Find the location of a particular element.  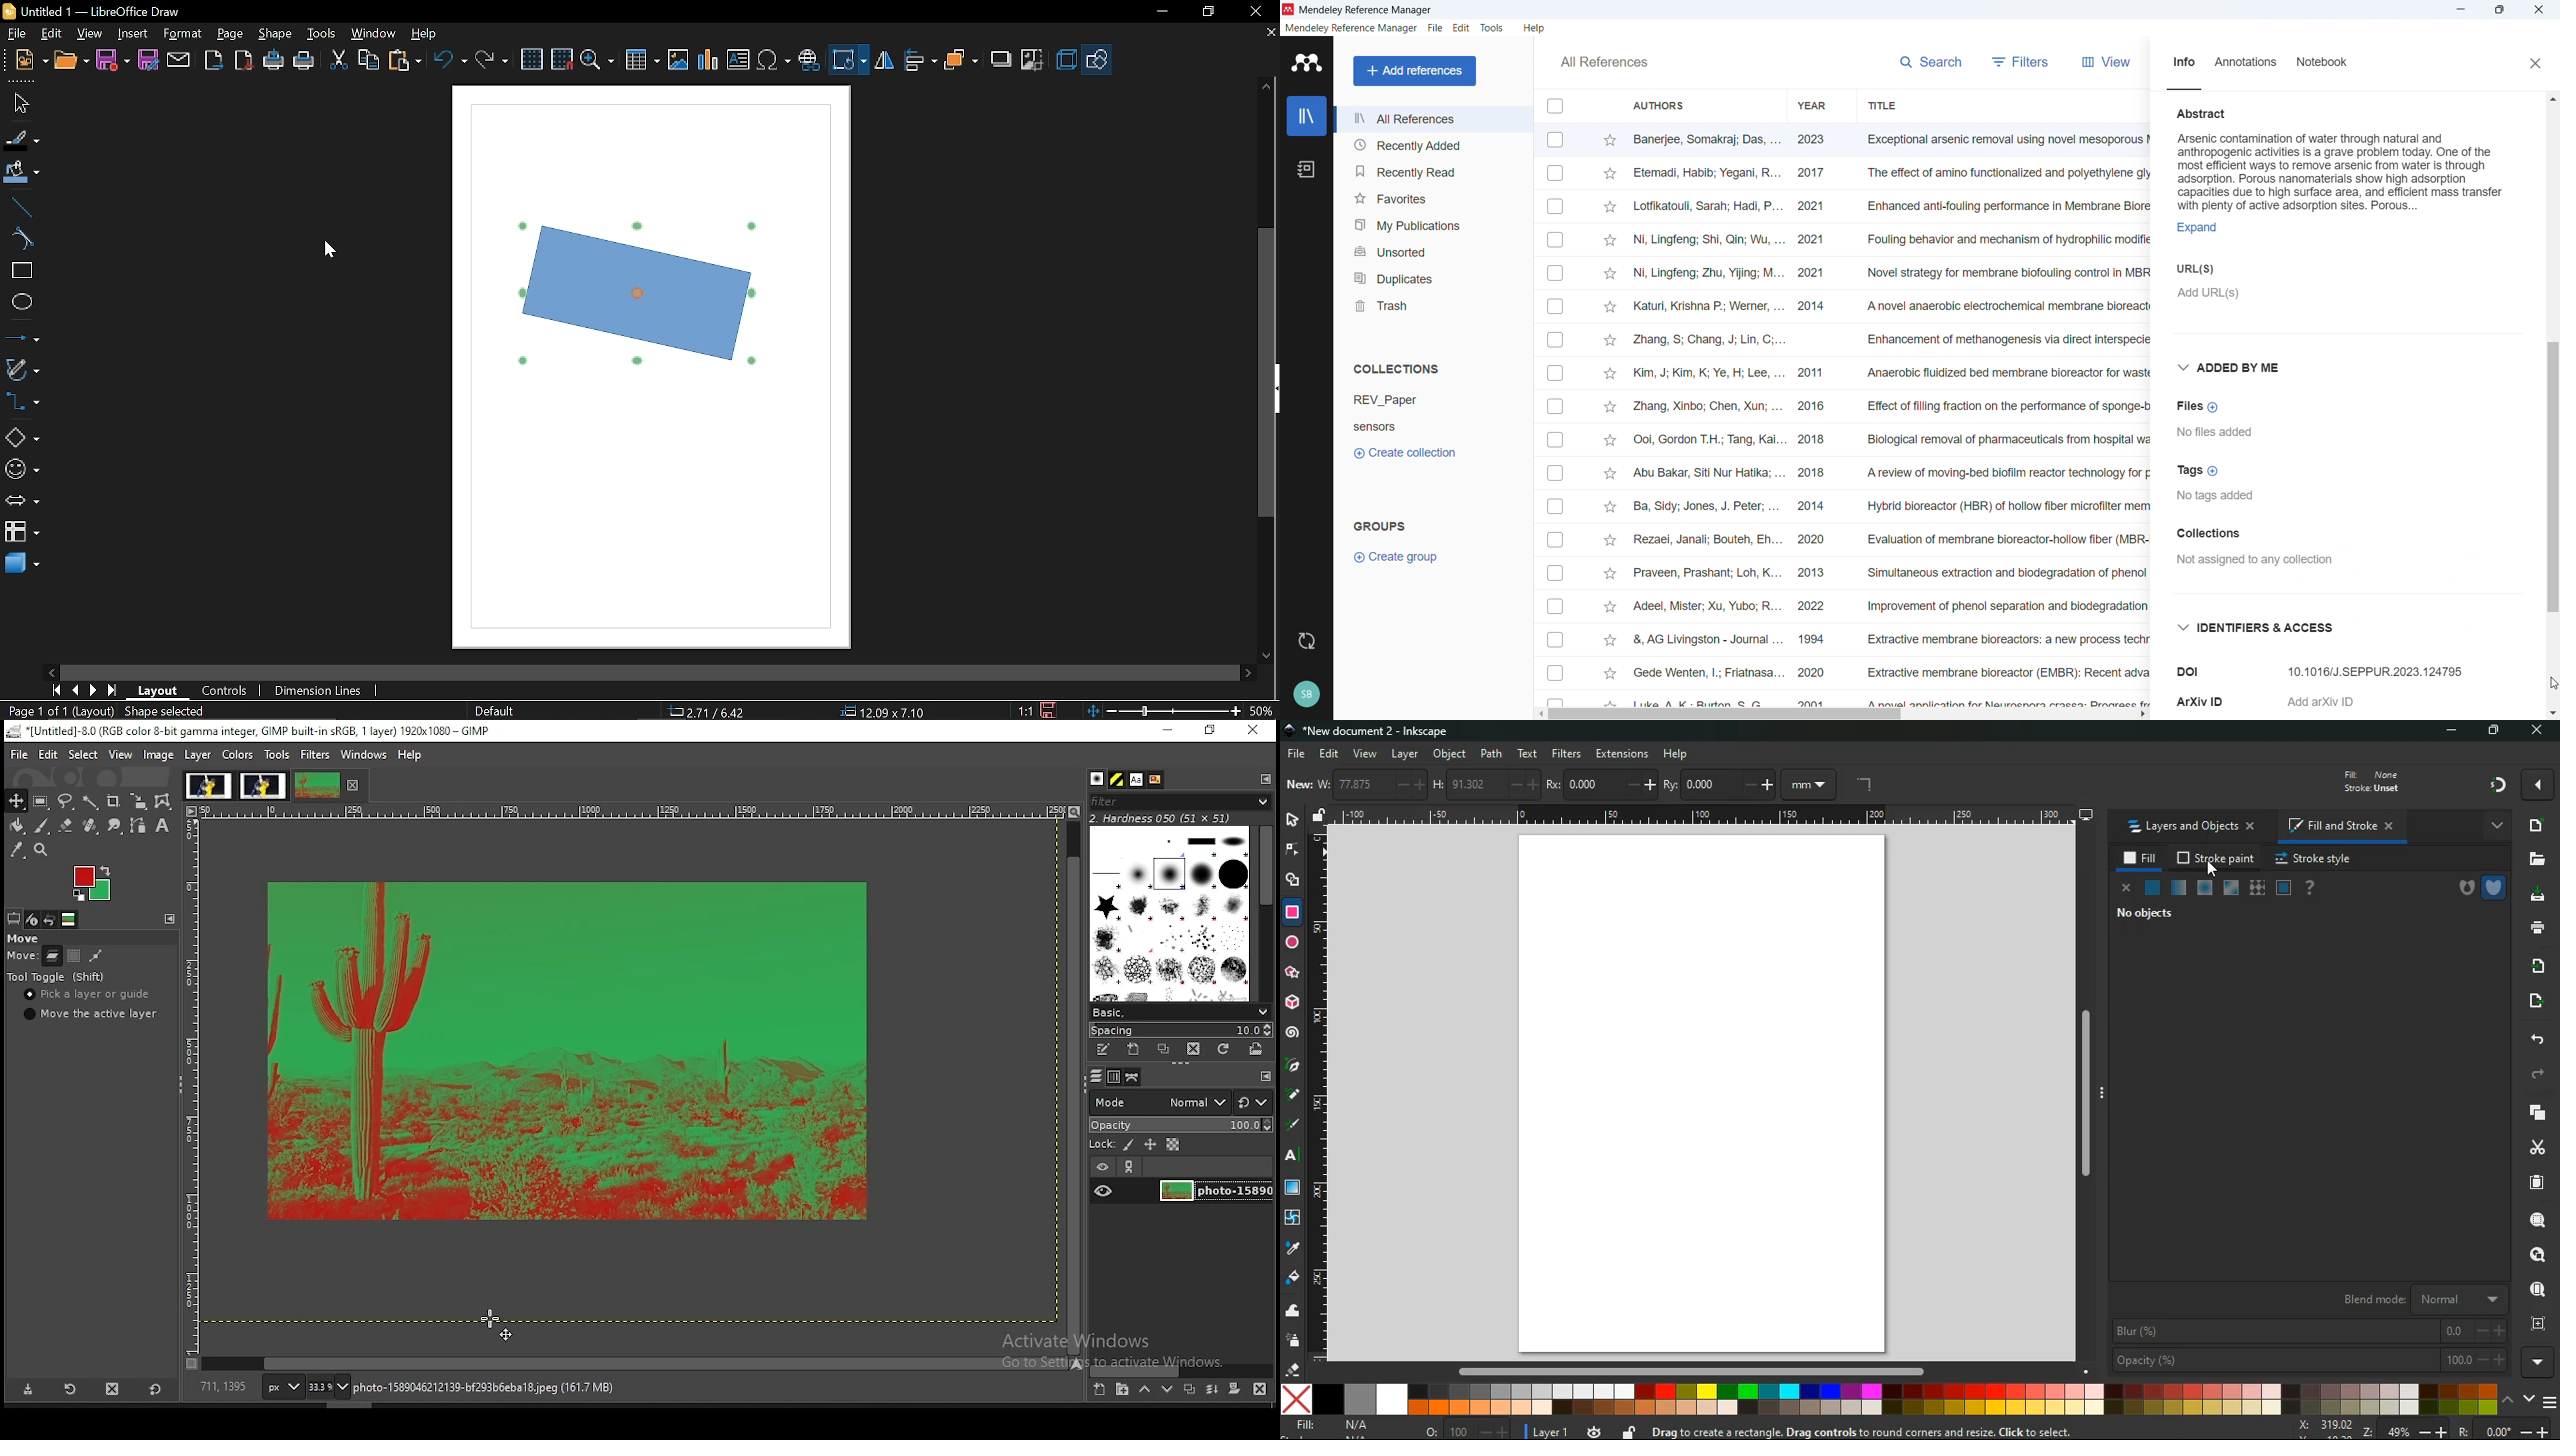

Vertical scroll bar  is located at coordinates (2552, 477).